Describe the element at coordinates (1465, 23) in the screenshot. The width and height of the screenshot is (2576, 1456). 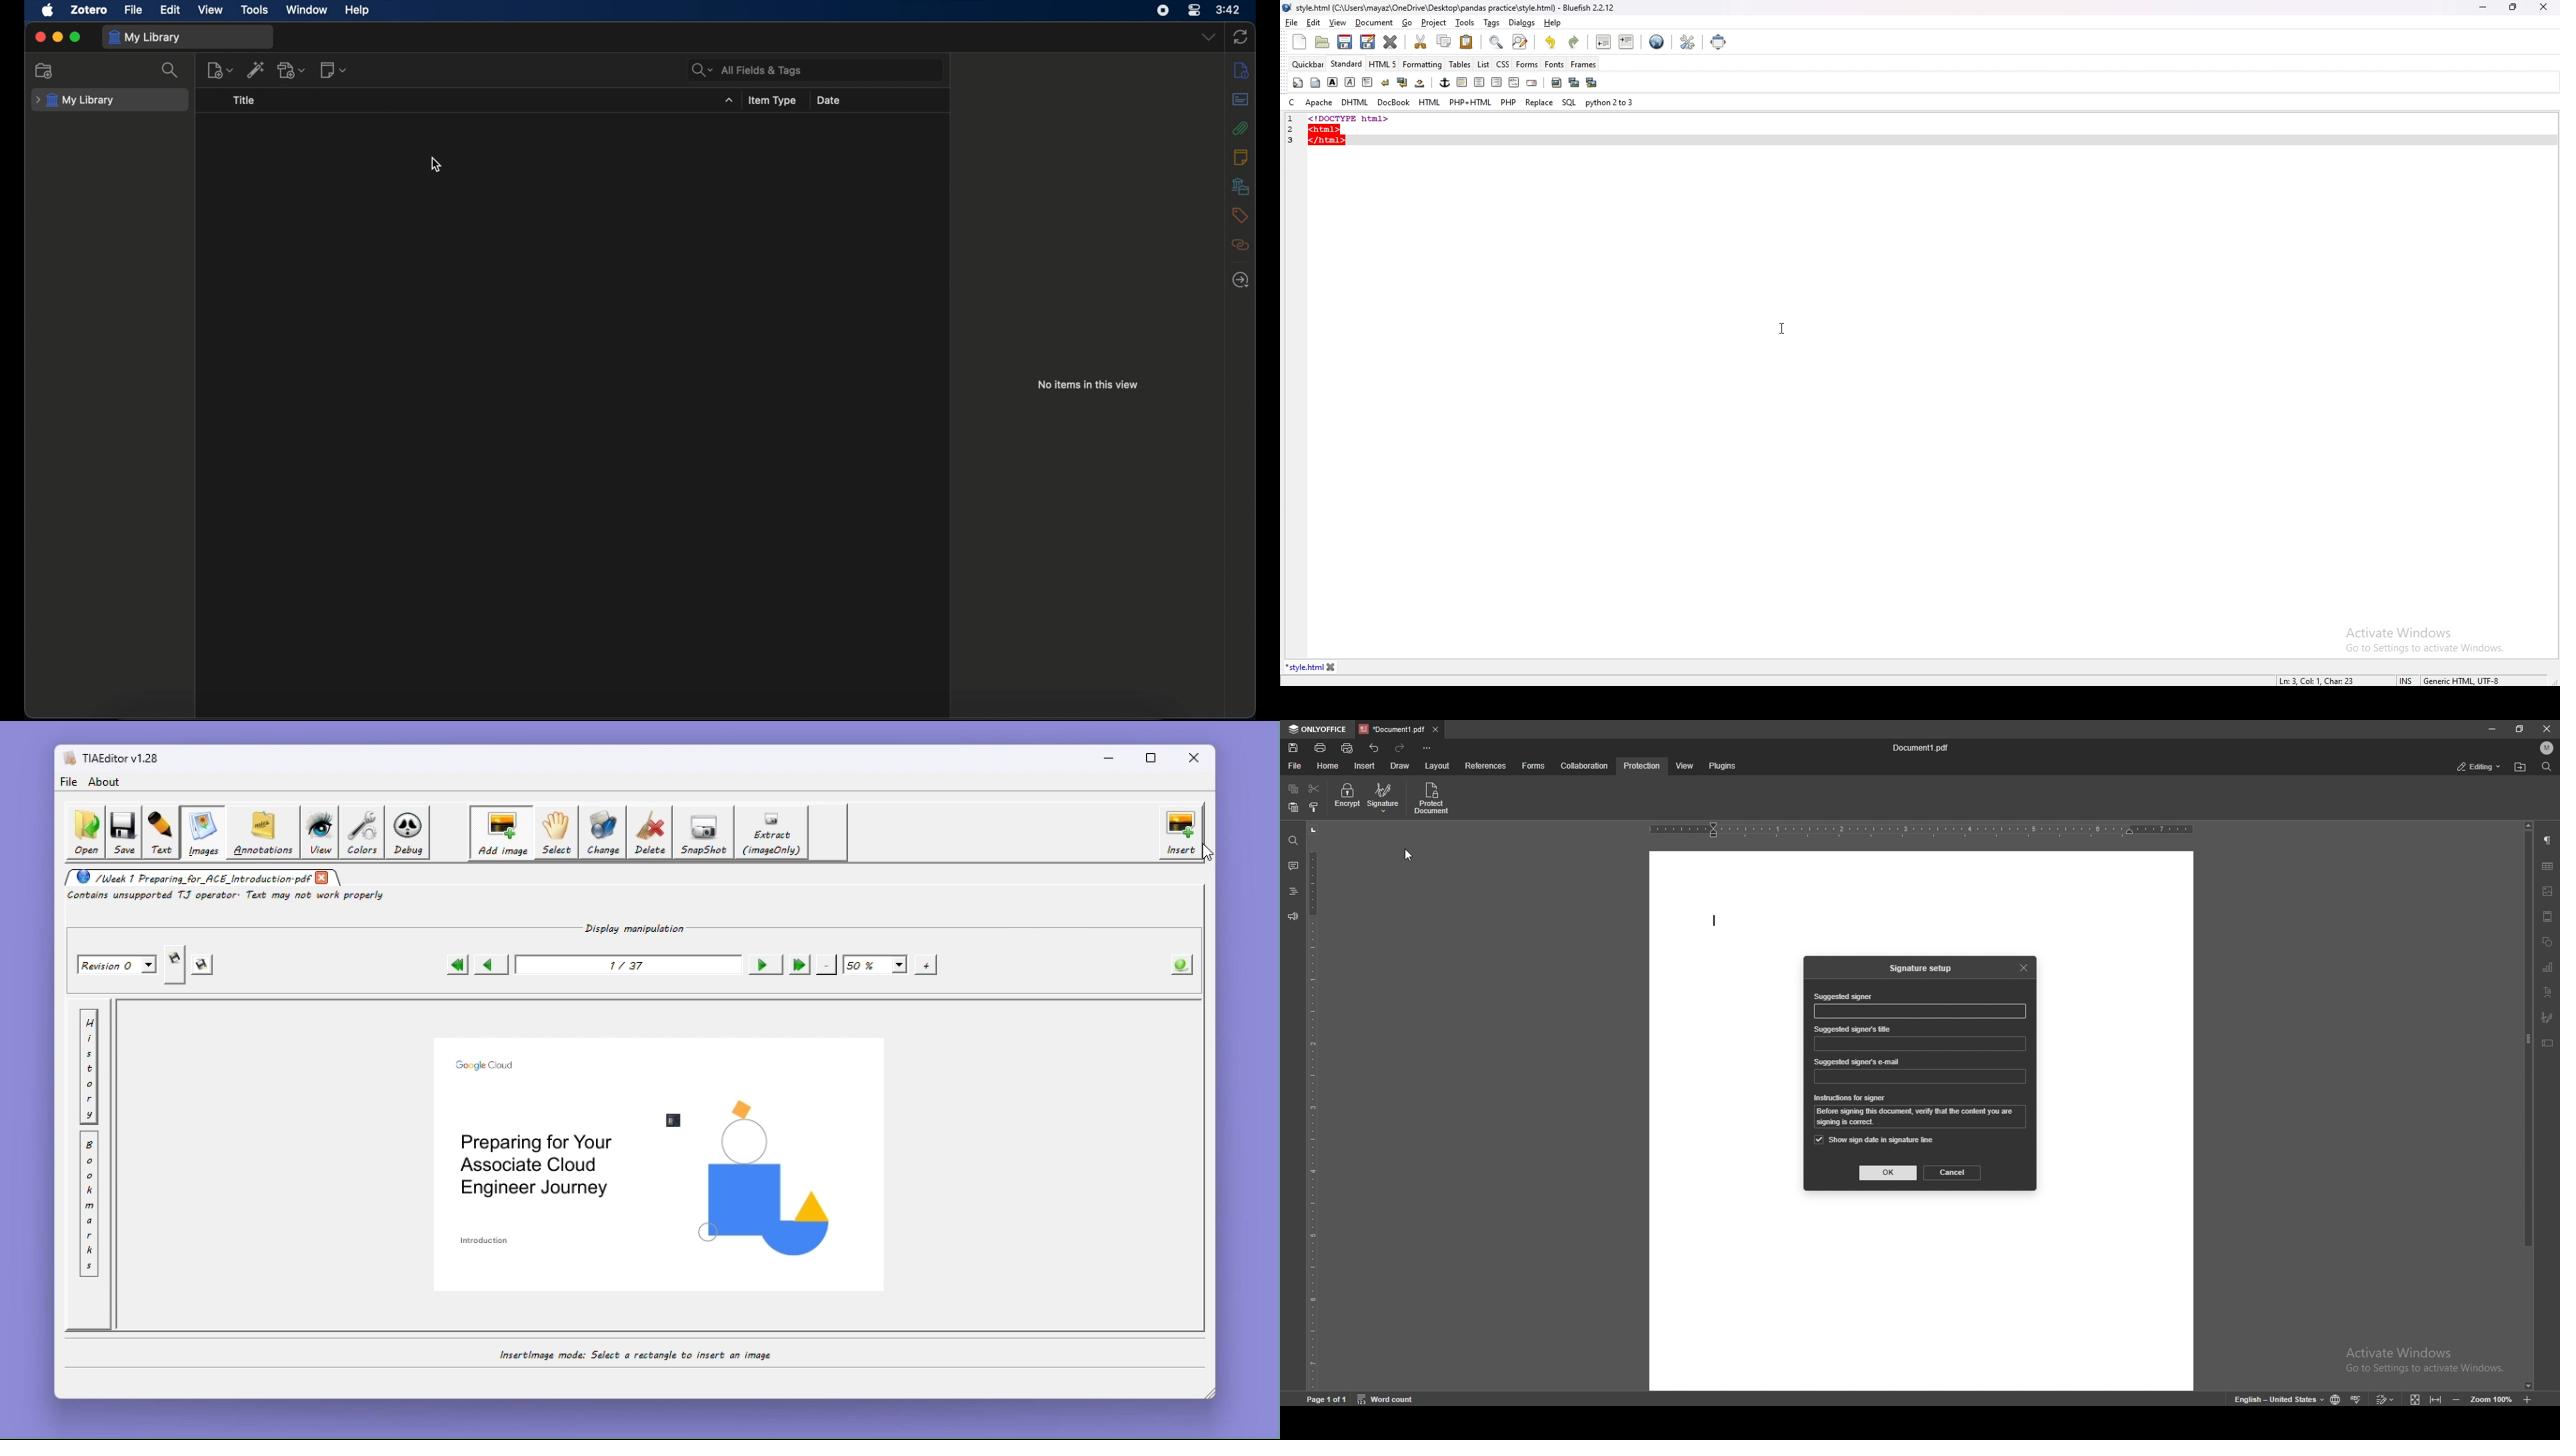
I see `tools` at that location.